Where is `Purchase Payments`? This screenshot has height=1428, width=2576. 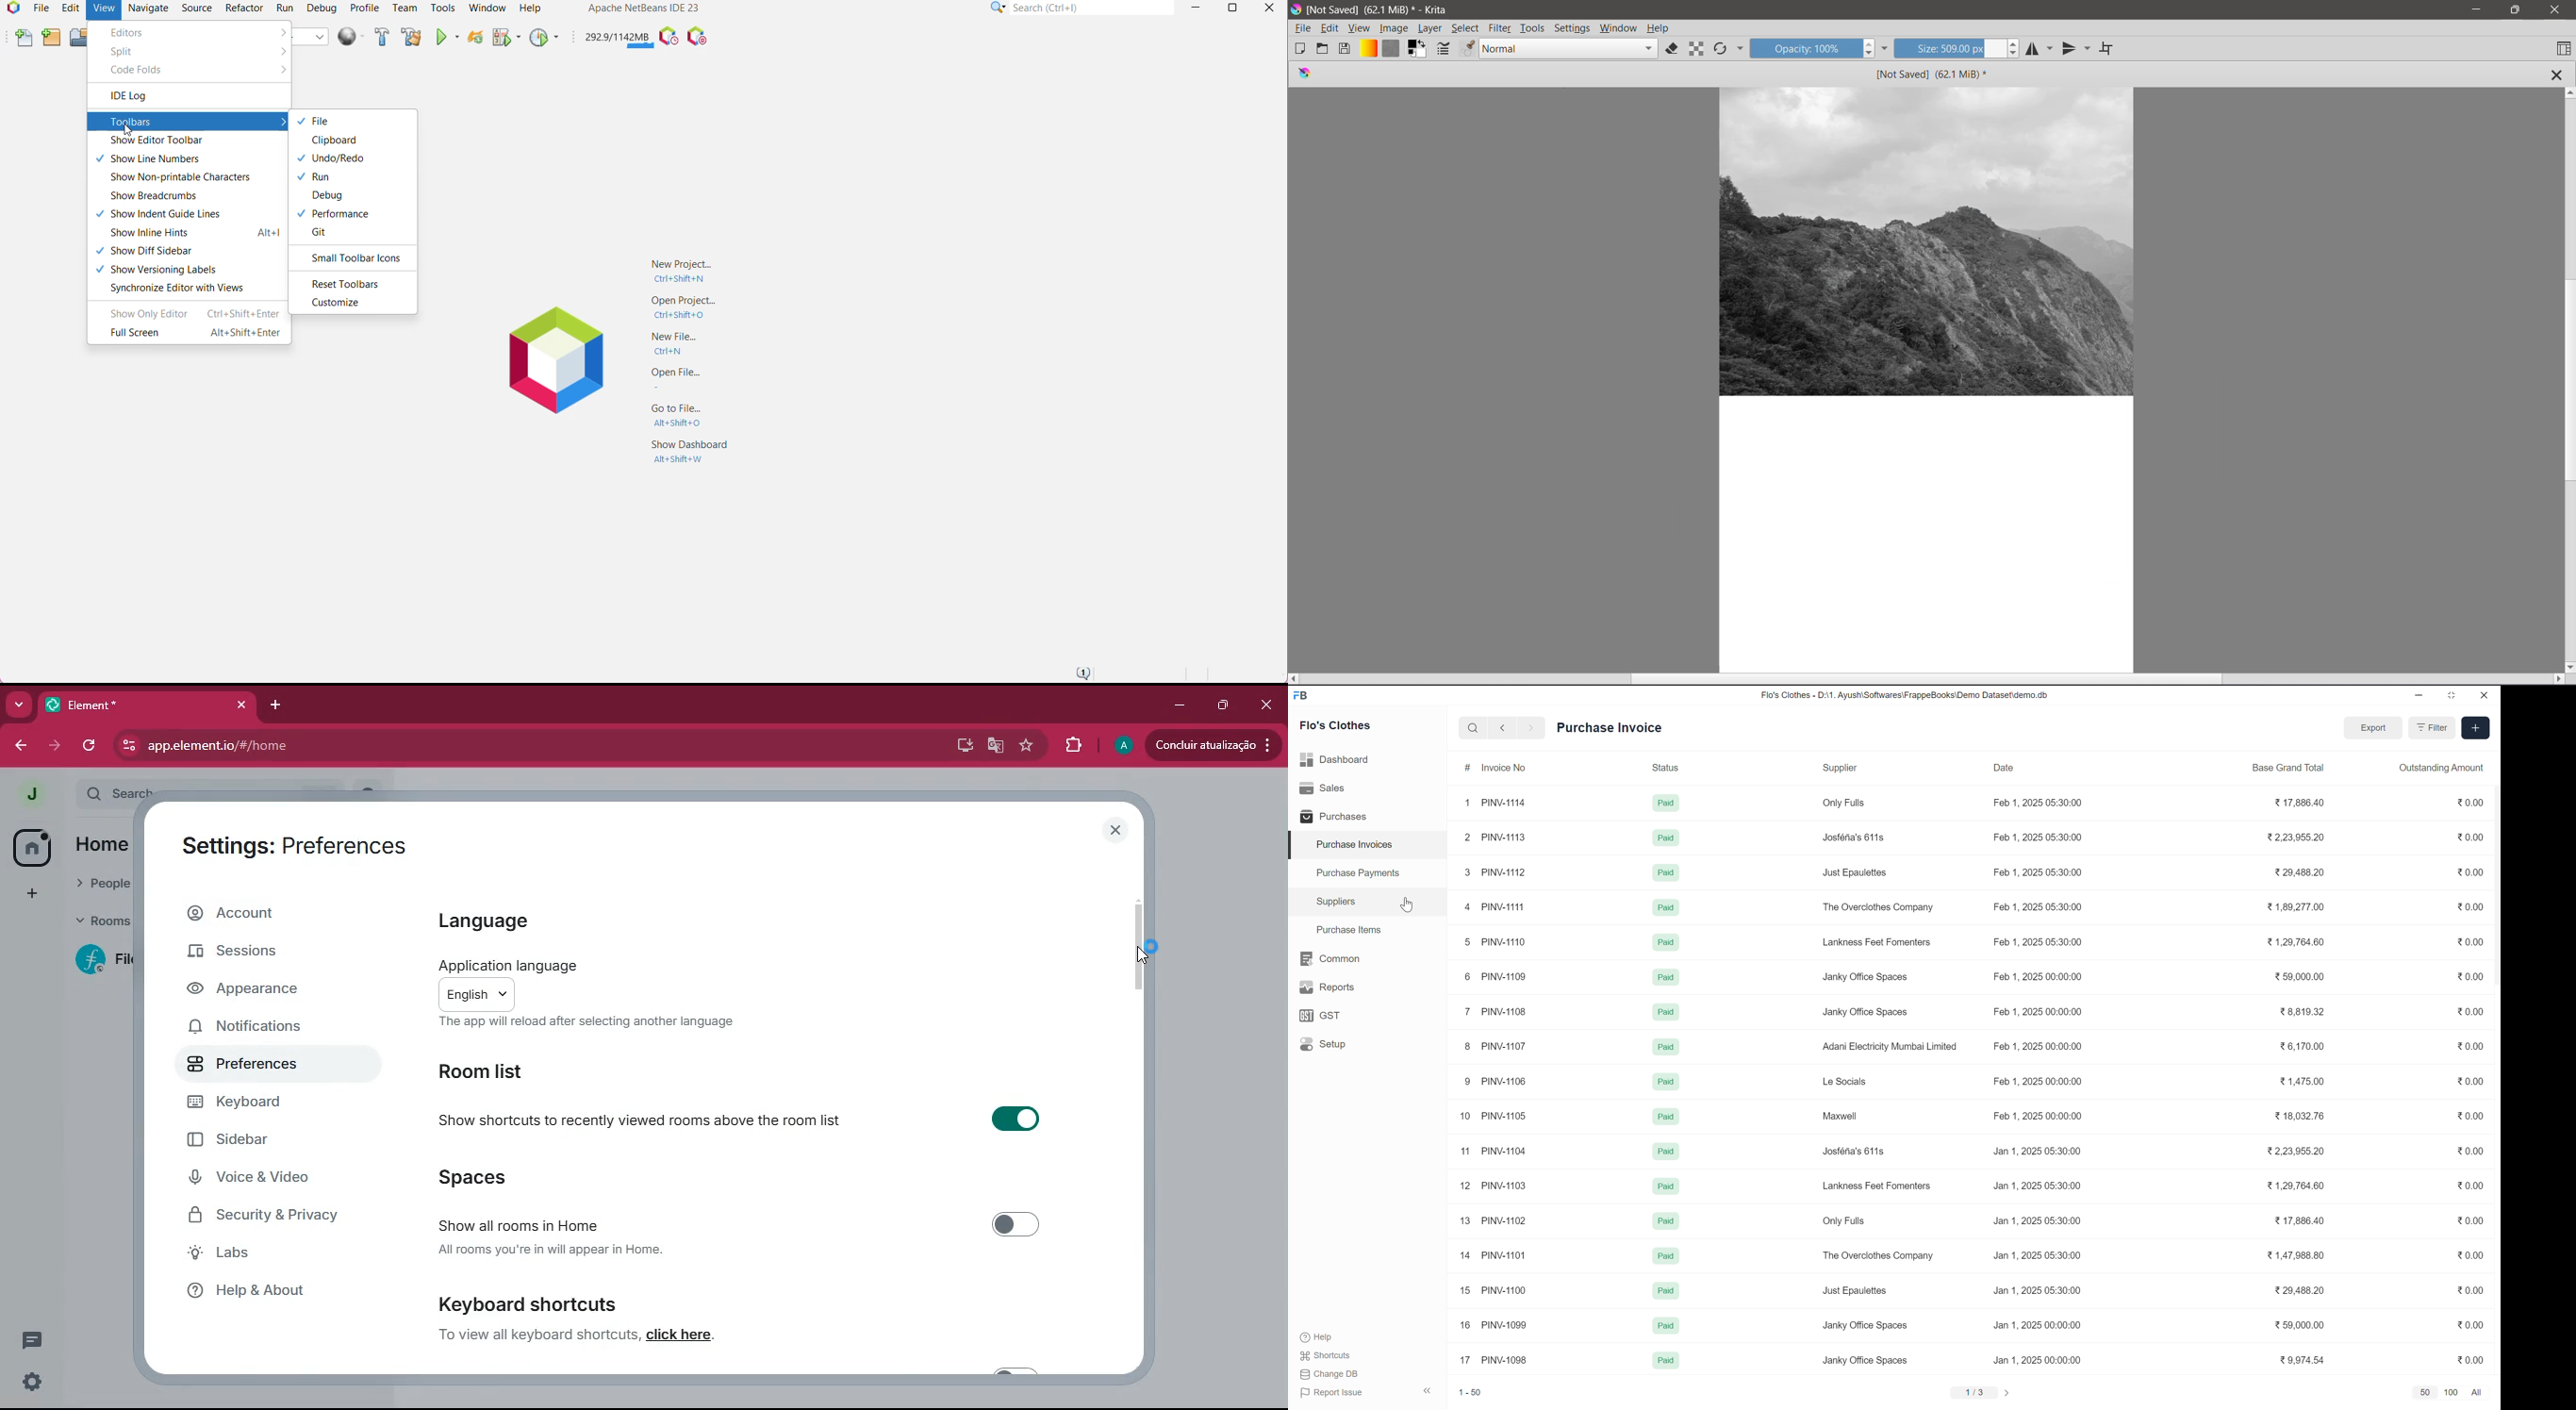 Purchase Payments is located at coordinates (1358, 873).